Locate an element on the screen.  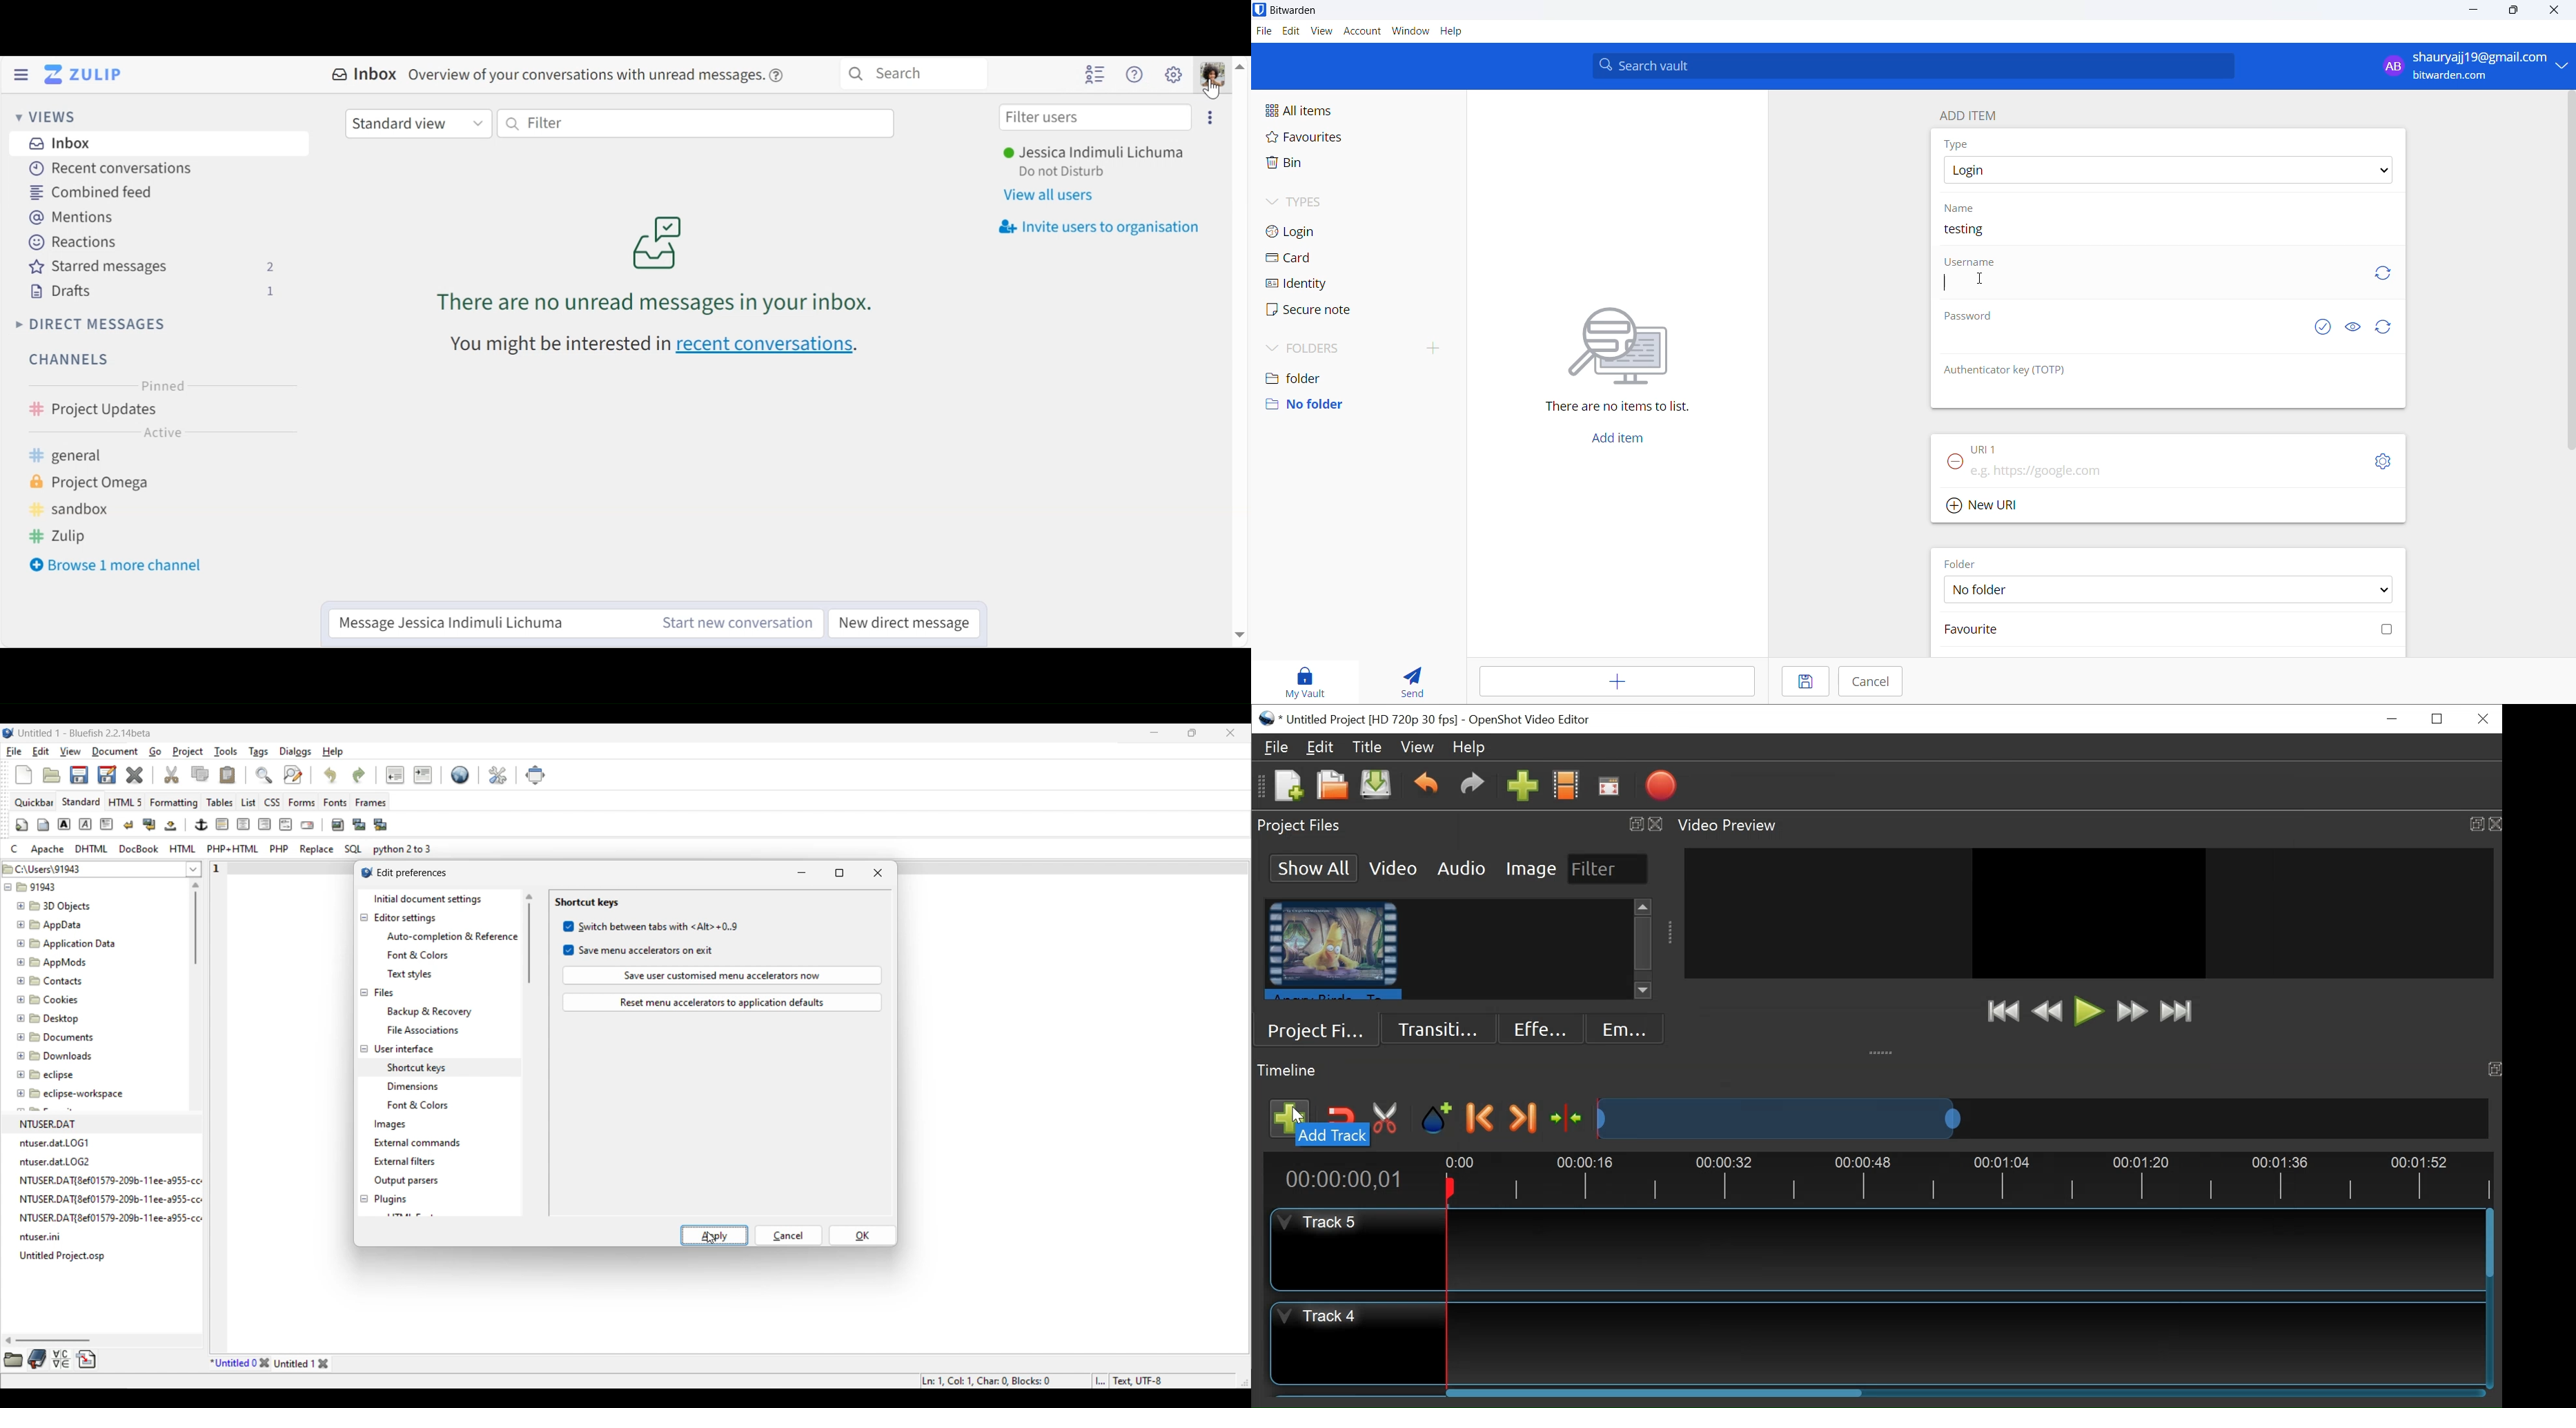
OTP heading: Authenticator key (TOTP) is located at coordinates (2009, 370).